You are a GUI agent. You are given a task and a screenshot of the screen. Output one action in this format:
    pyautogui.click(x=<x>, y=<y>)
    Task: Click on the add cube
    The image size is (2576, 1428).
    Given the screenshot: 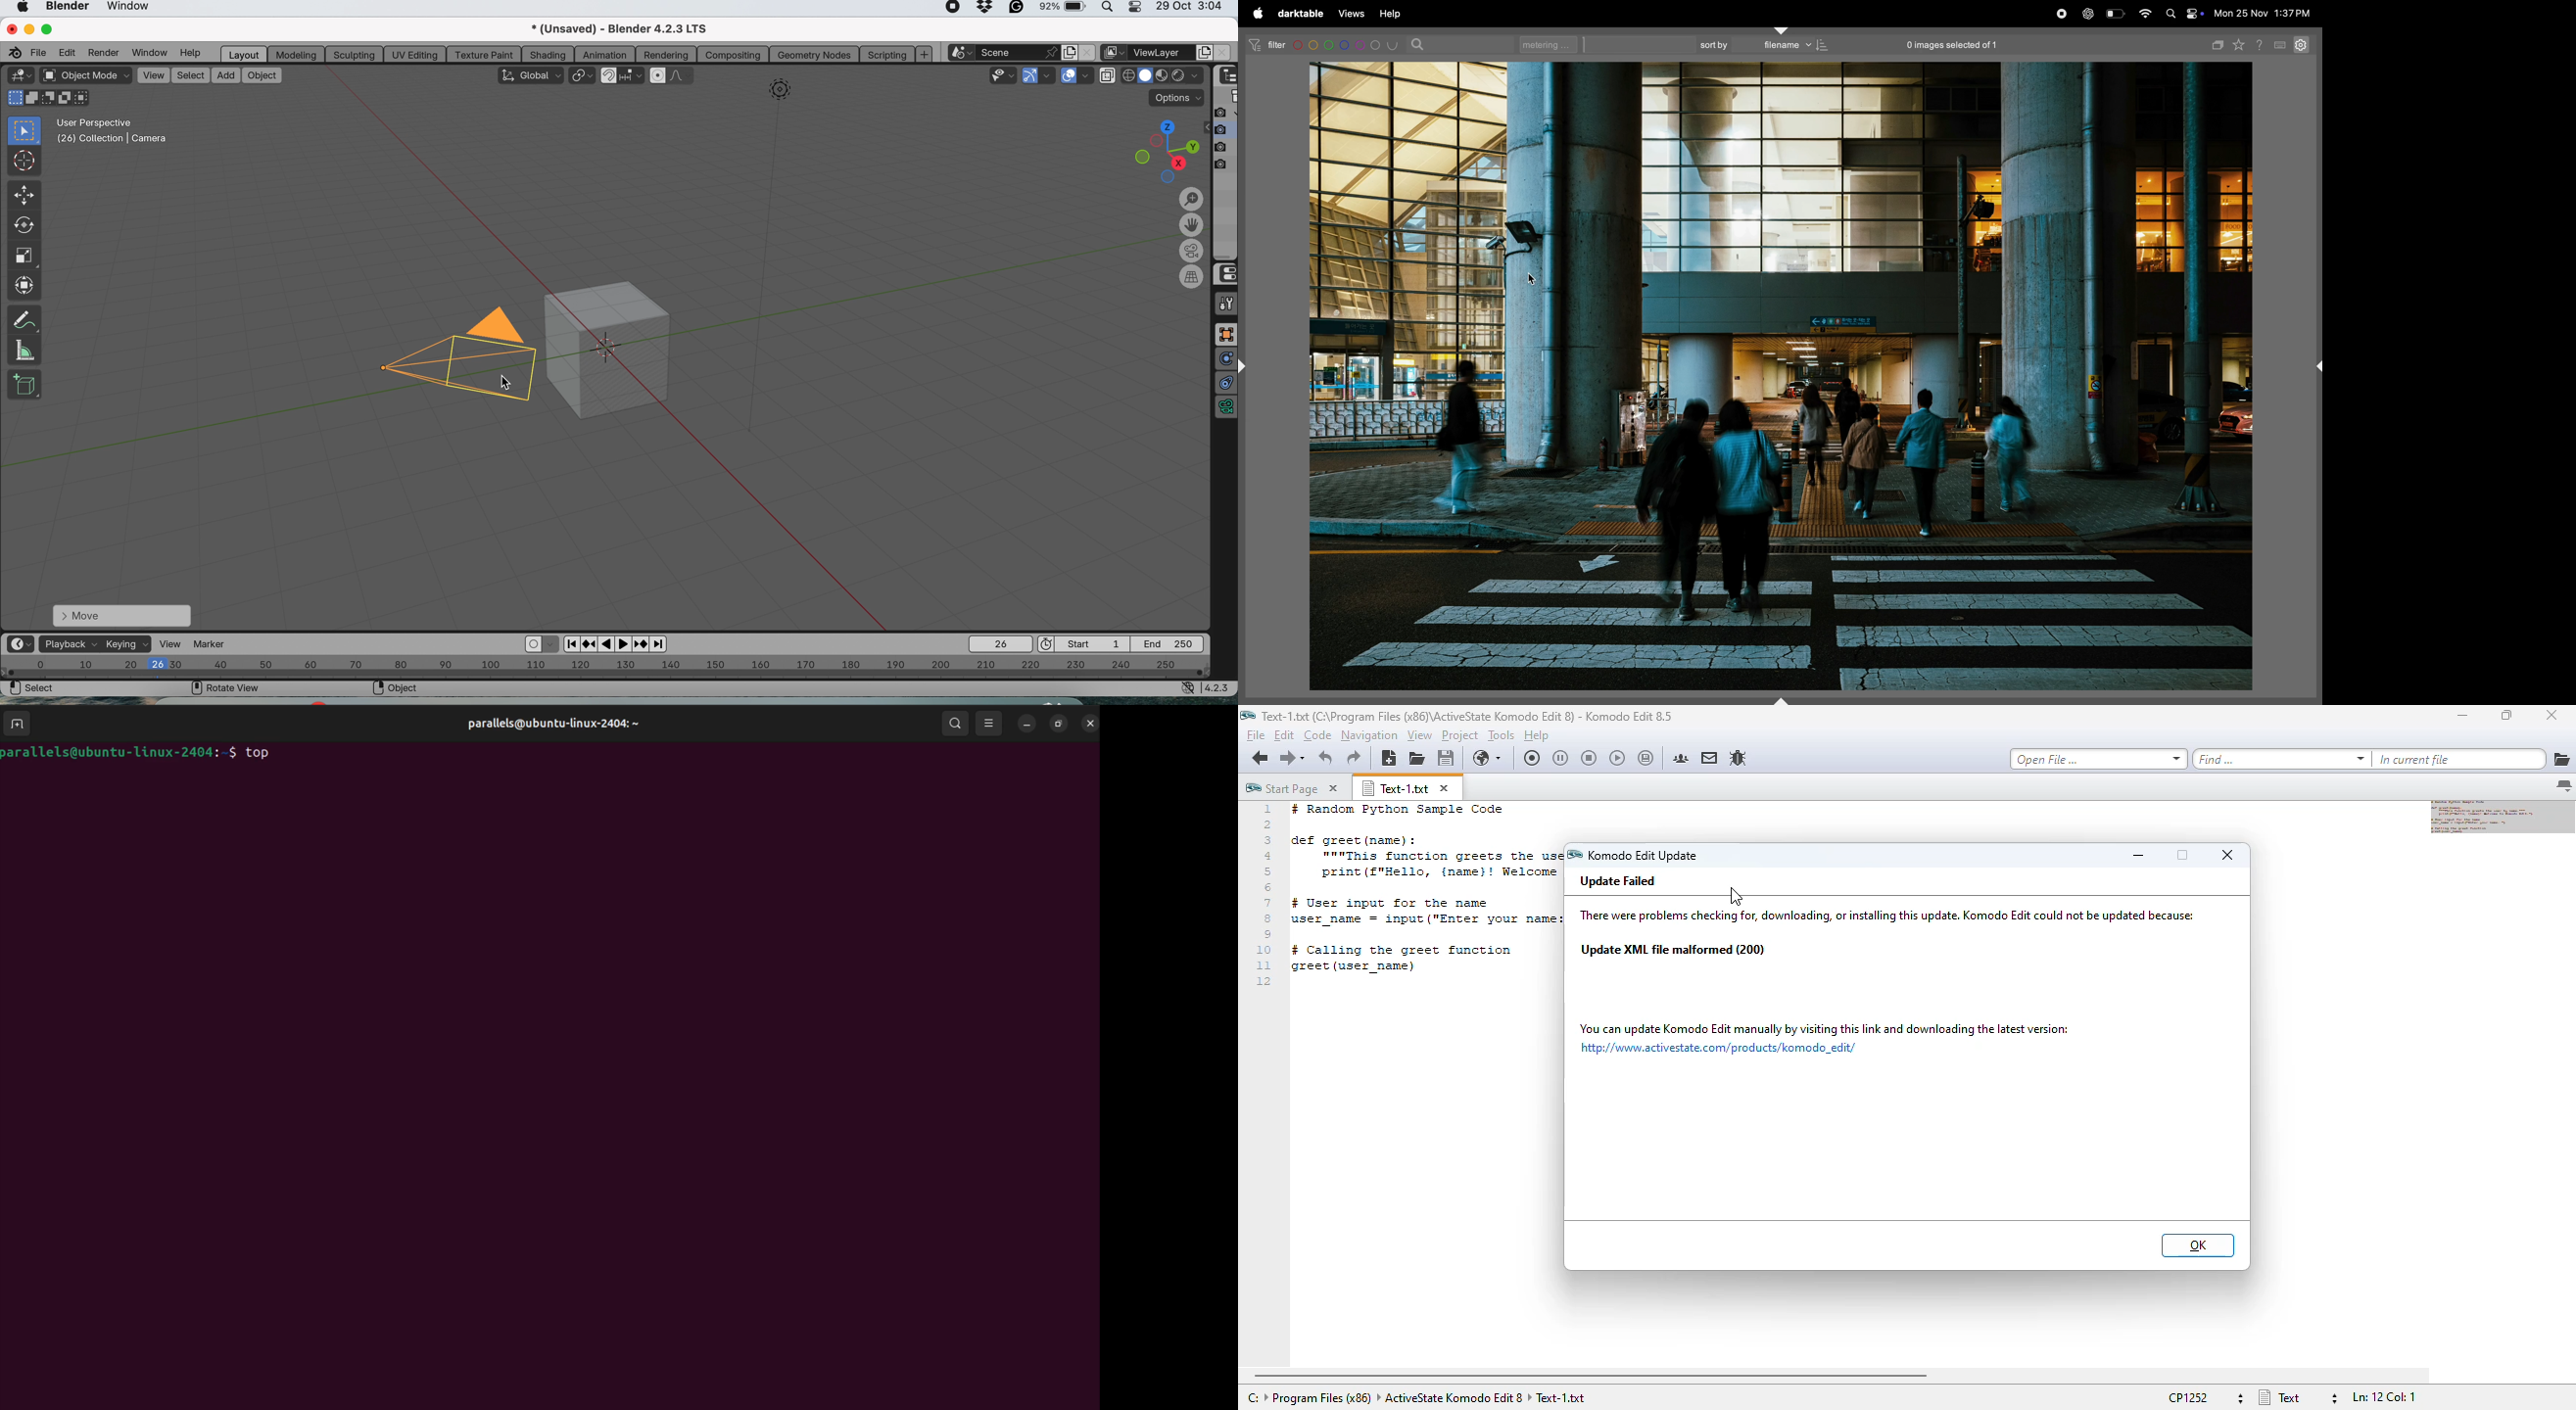 What is the action you would take?
    pyautogui.click(x=25, y=384)
    